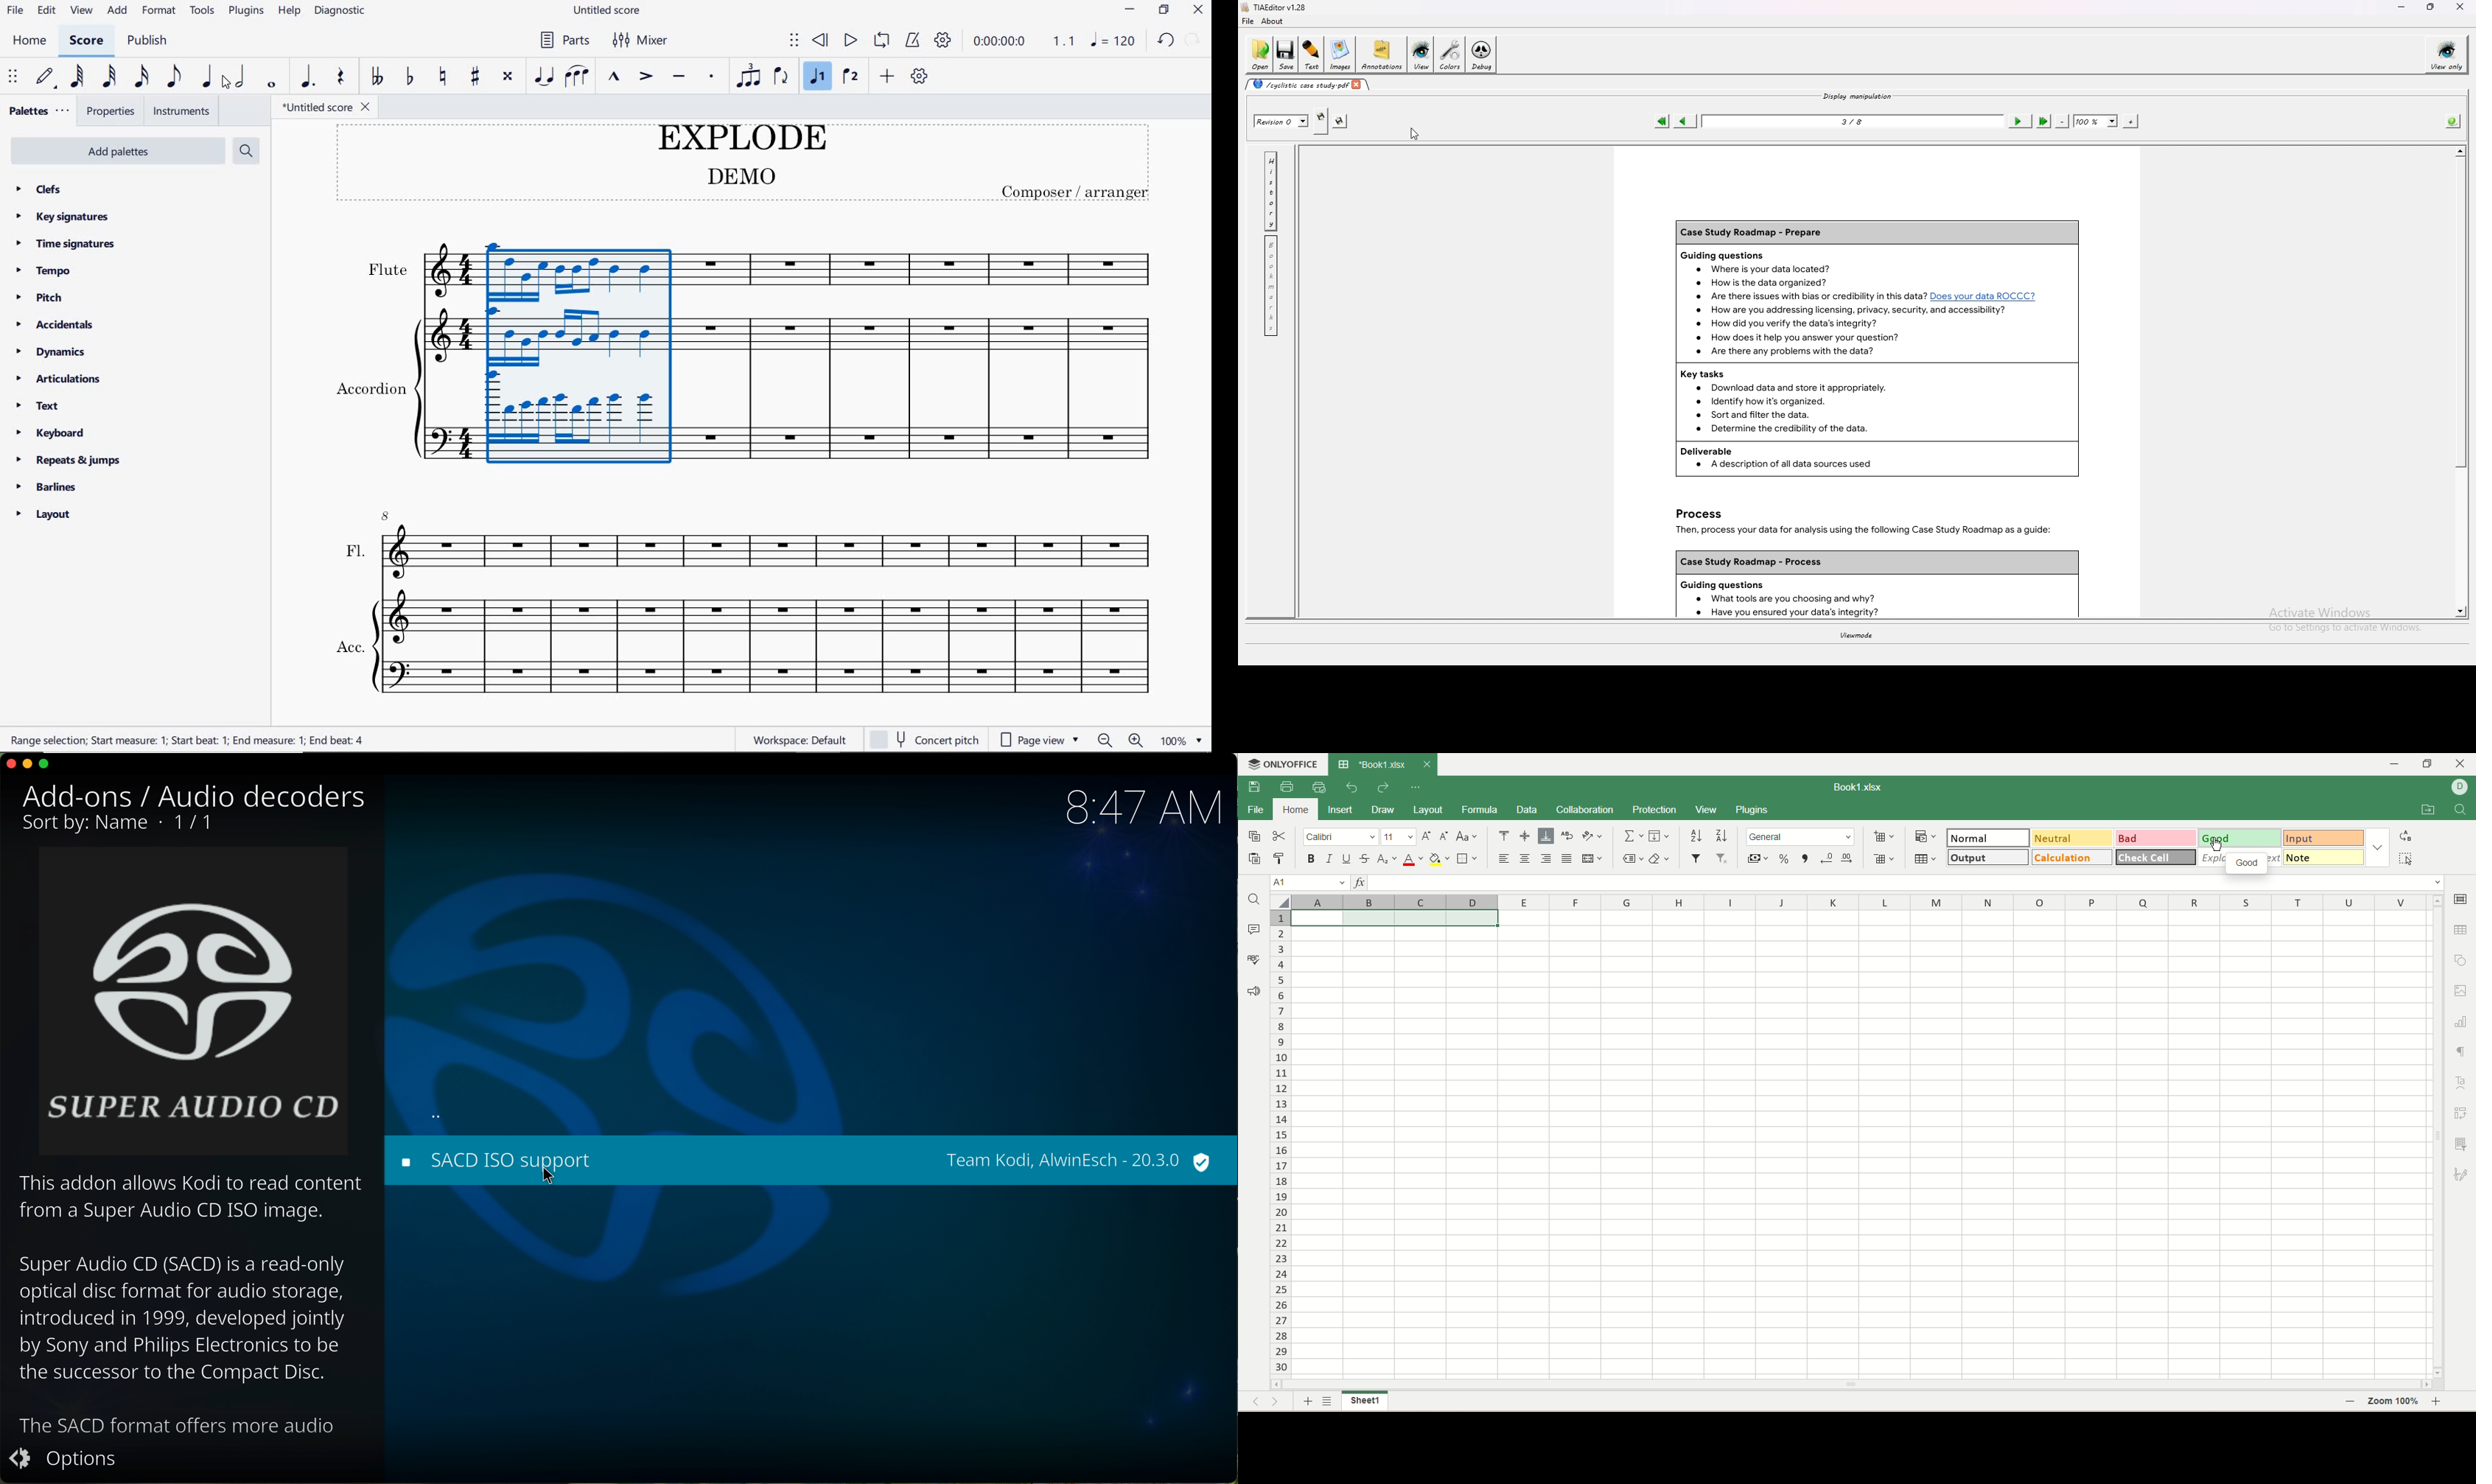 This screenshot has width=2492, height=1484. Describe the element at coordinates (2350, 1402) in the screenshot. I see `zoom out` at that location.